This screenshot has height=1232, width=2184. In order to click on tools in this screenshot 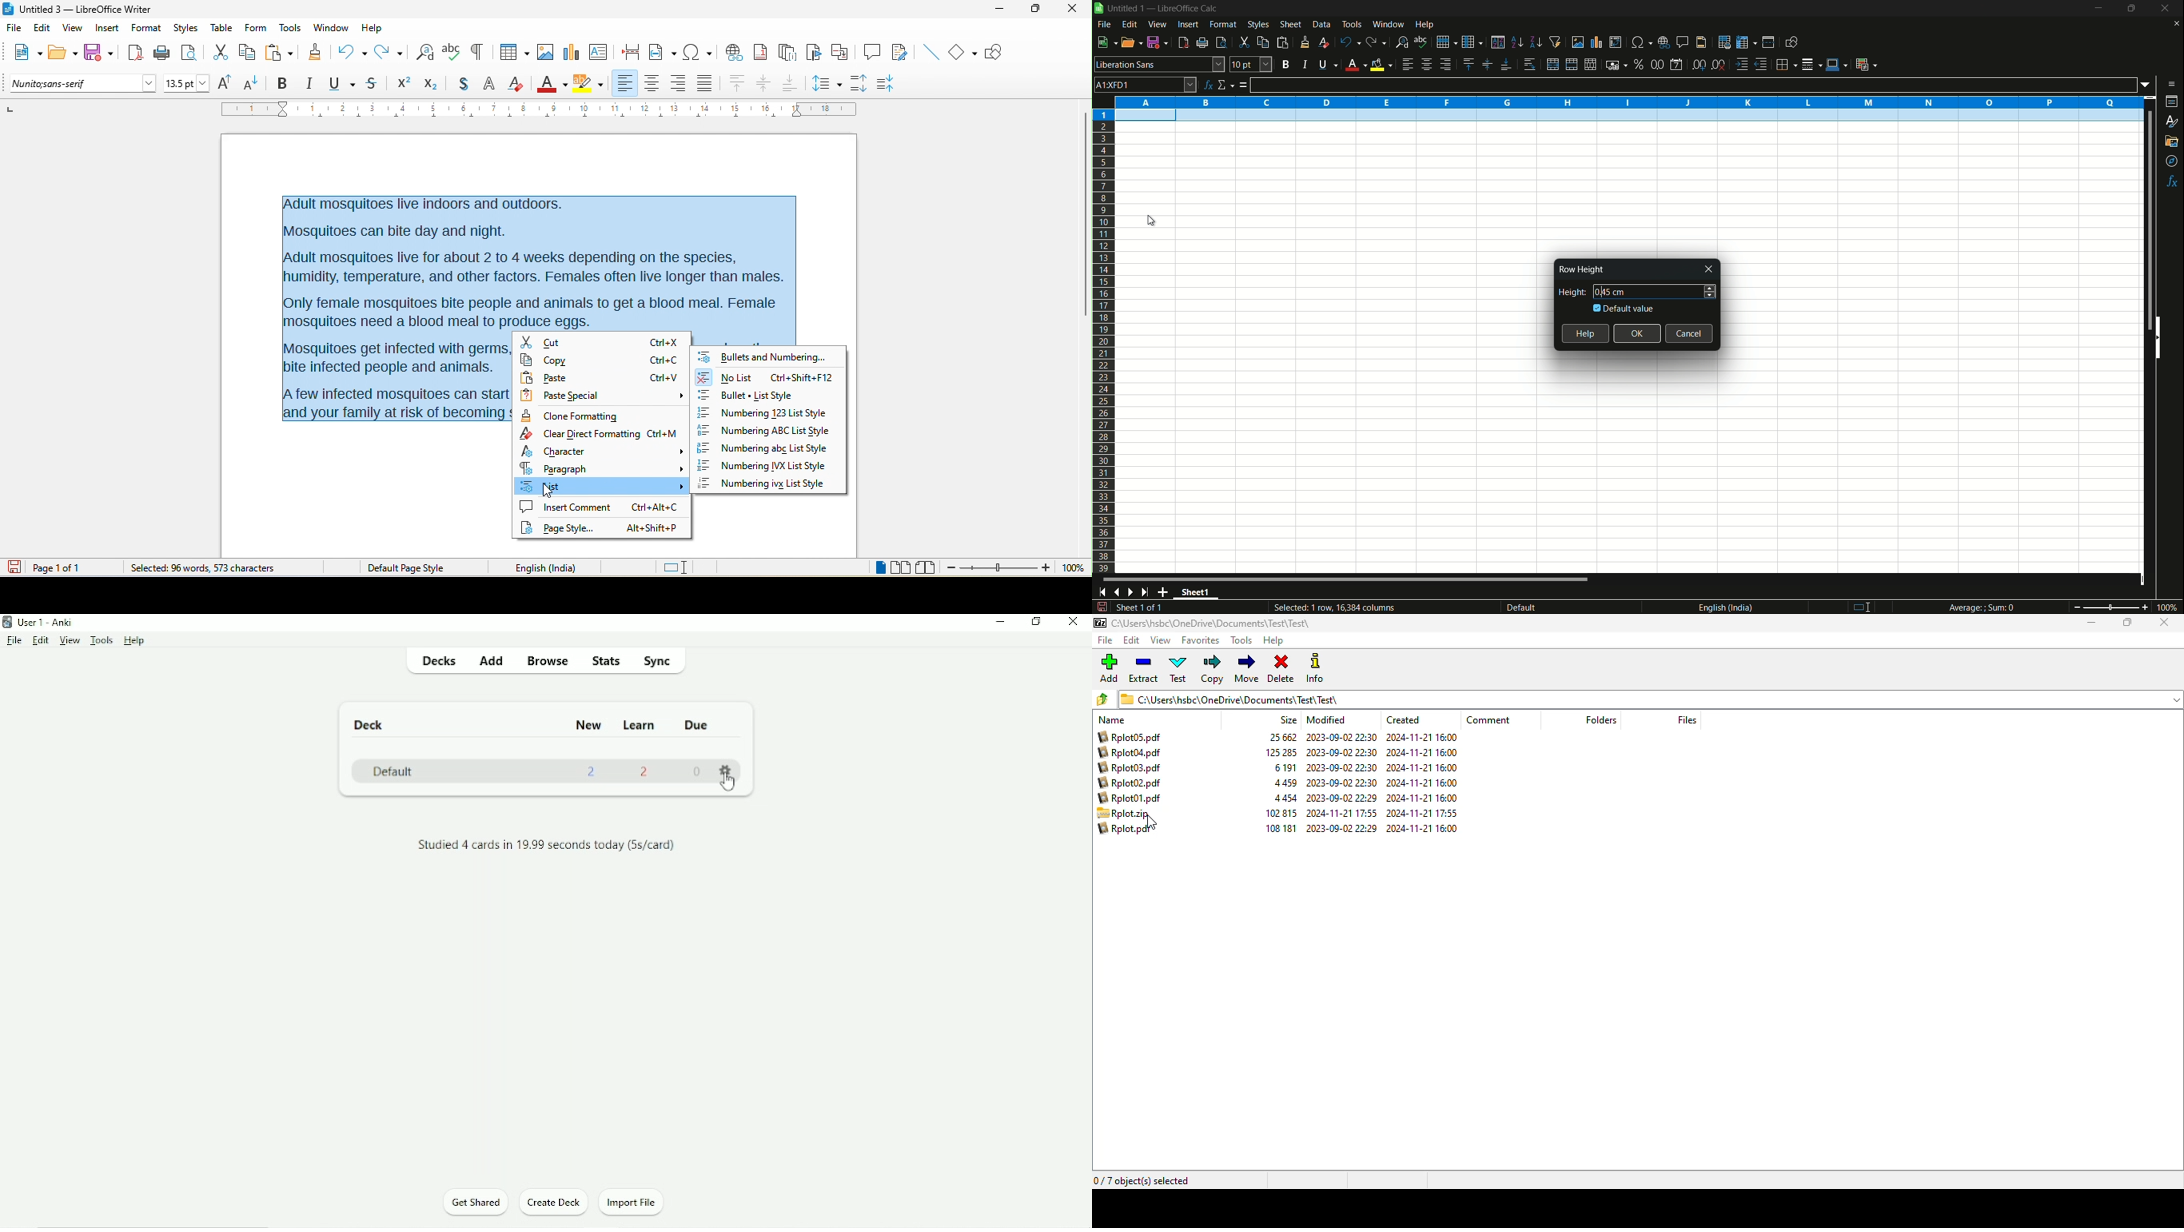, I will do `click(292, 29)`.